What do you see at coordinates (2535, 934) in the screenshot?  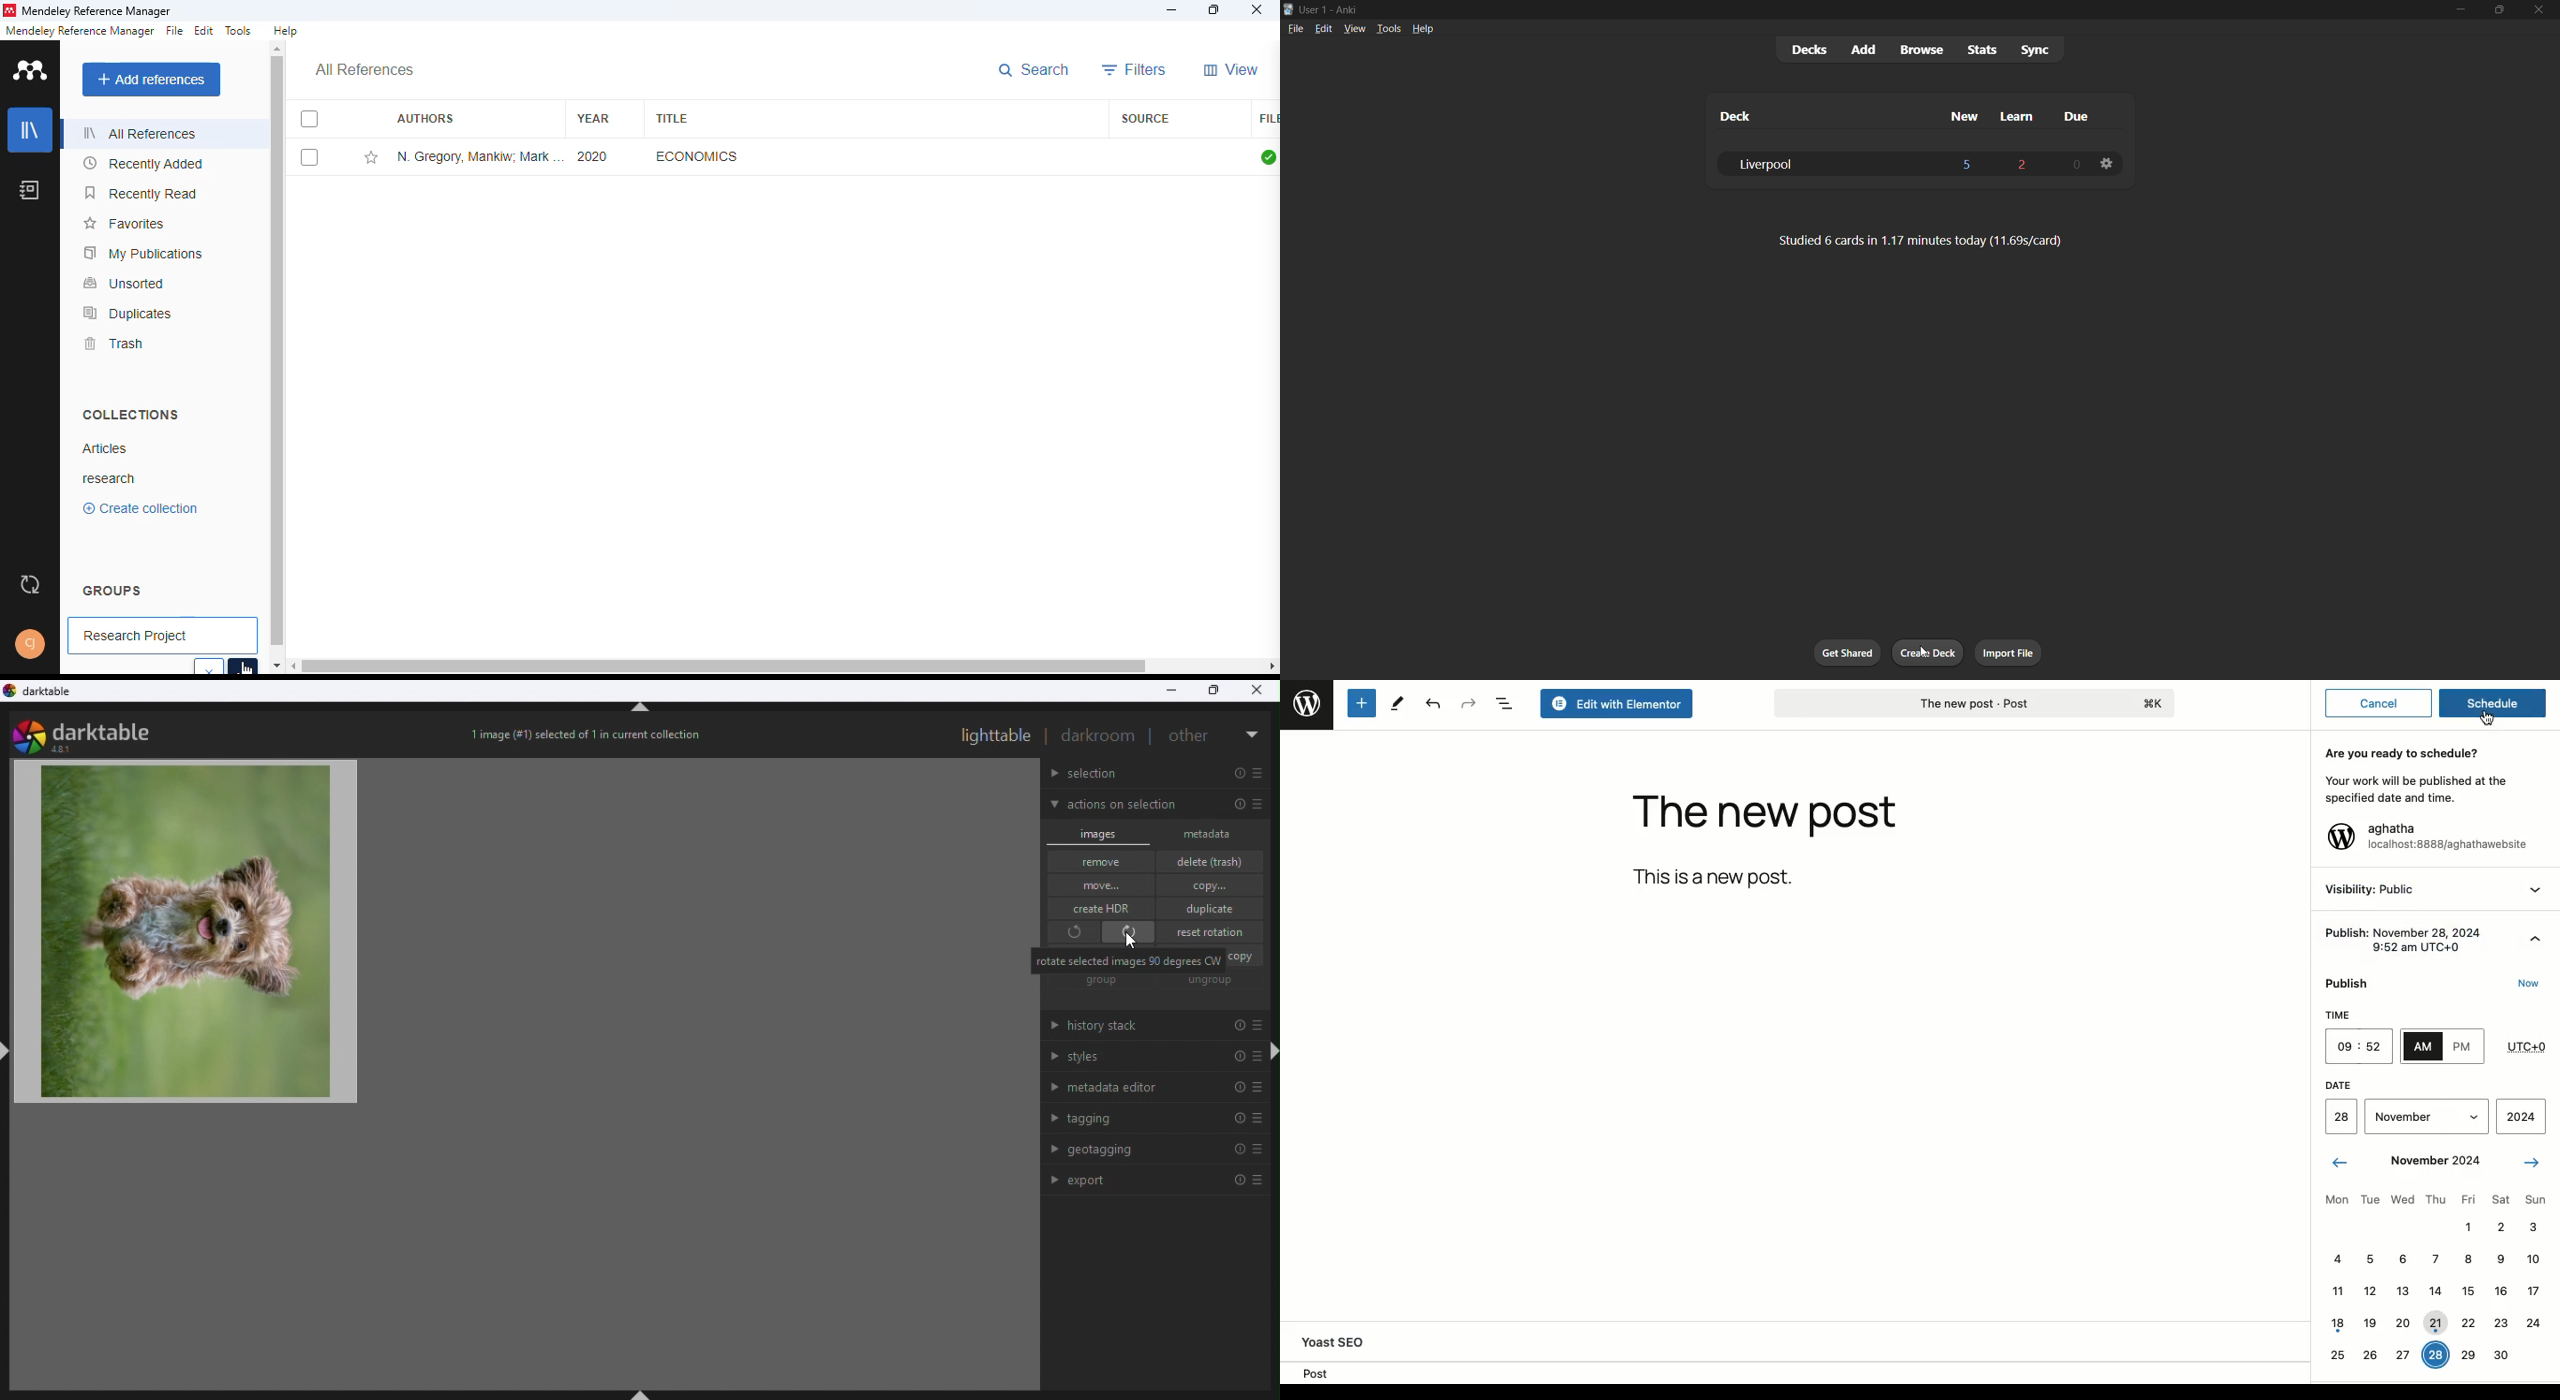 I see `Expand` at bounding box center [2535, 934].